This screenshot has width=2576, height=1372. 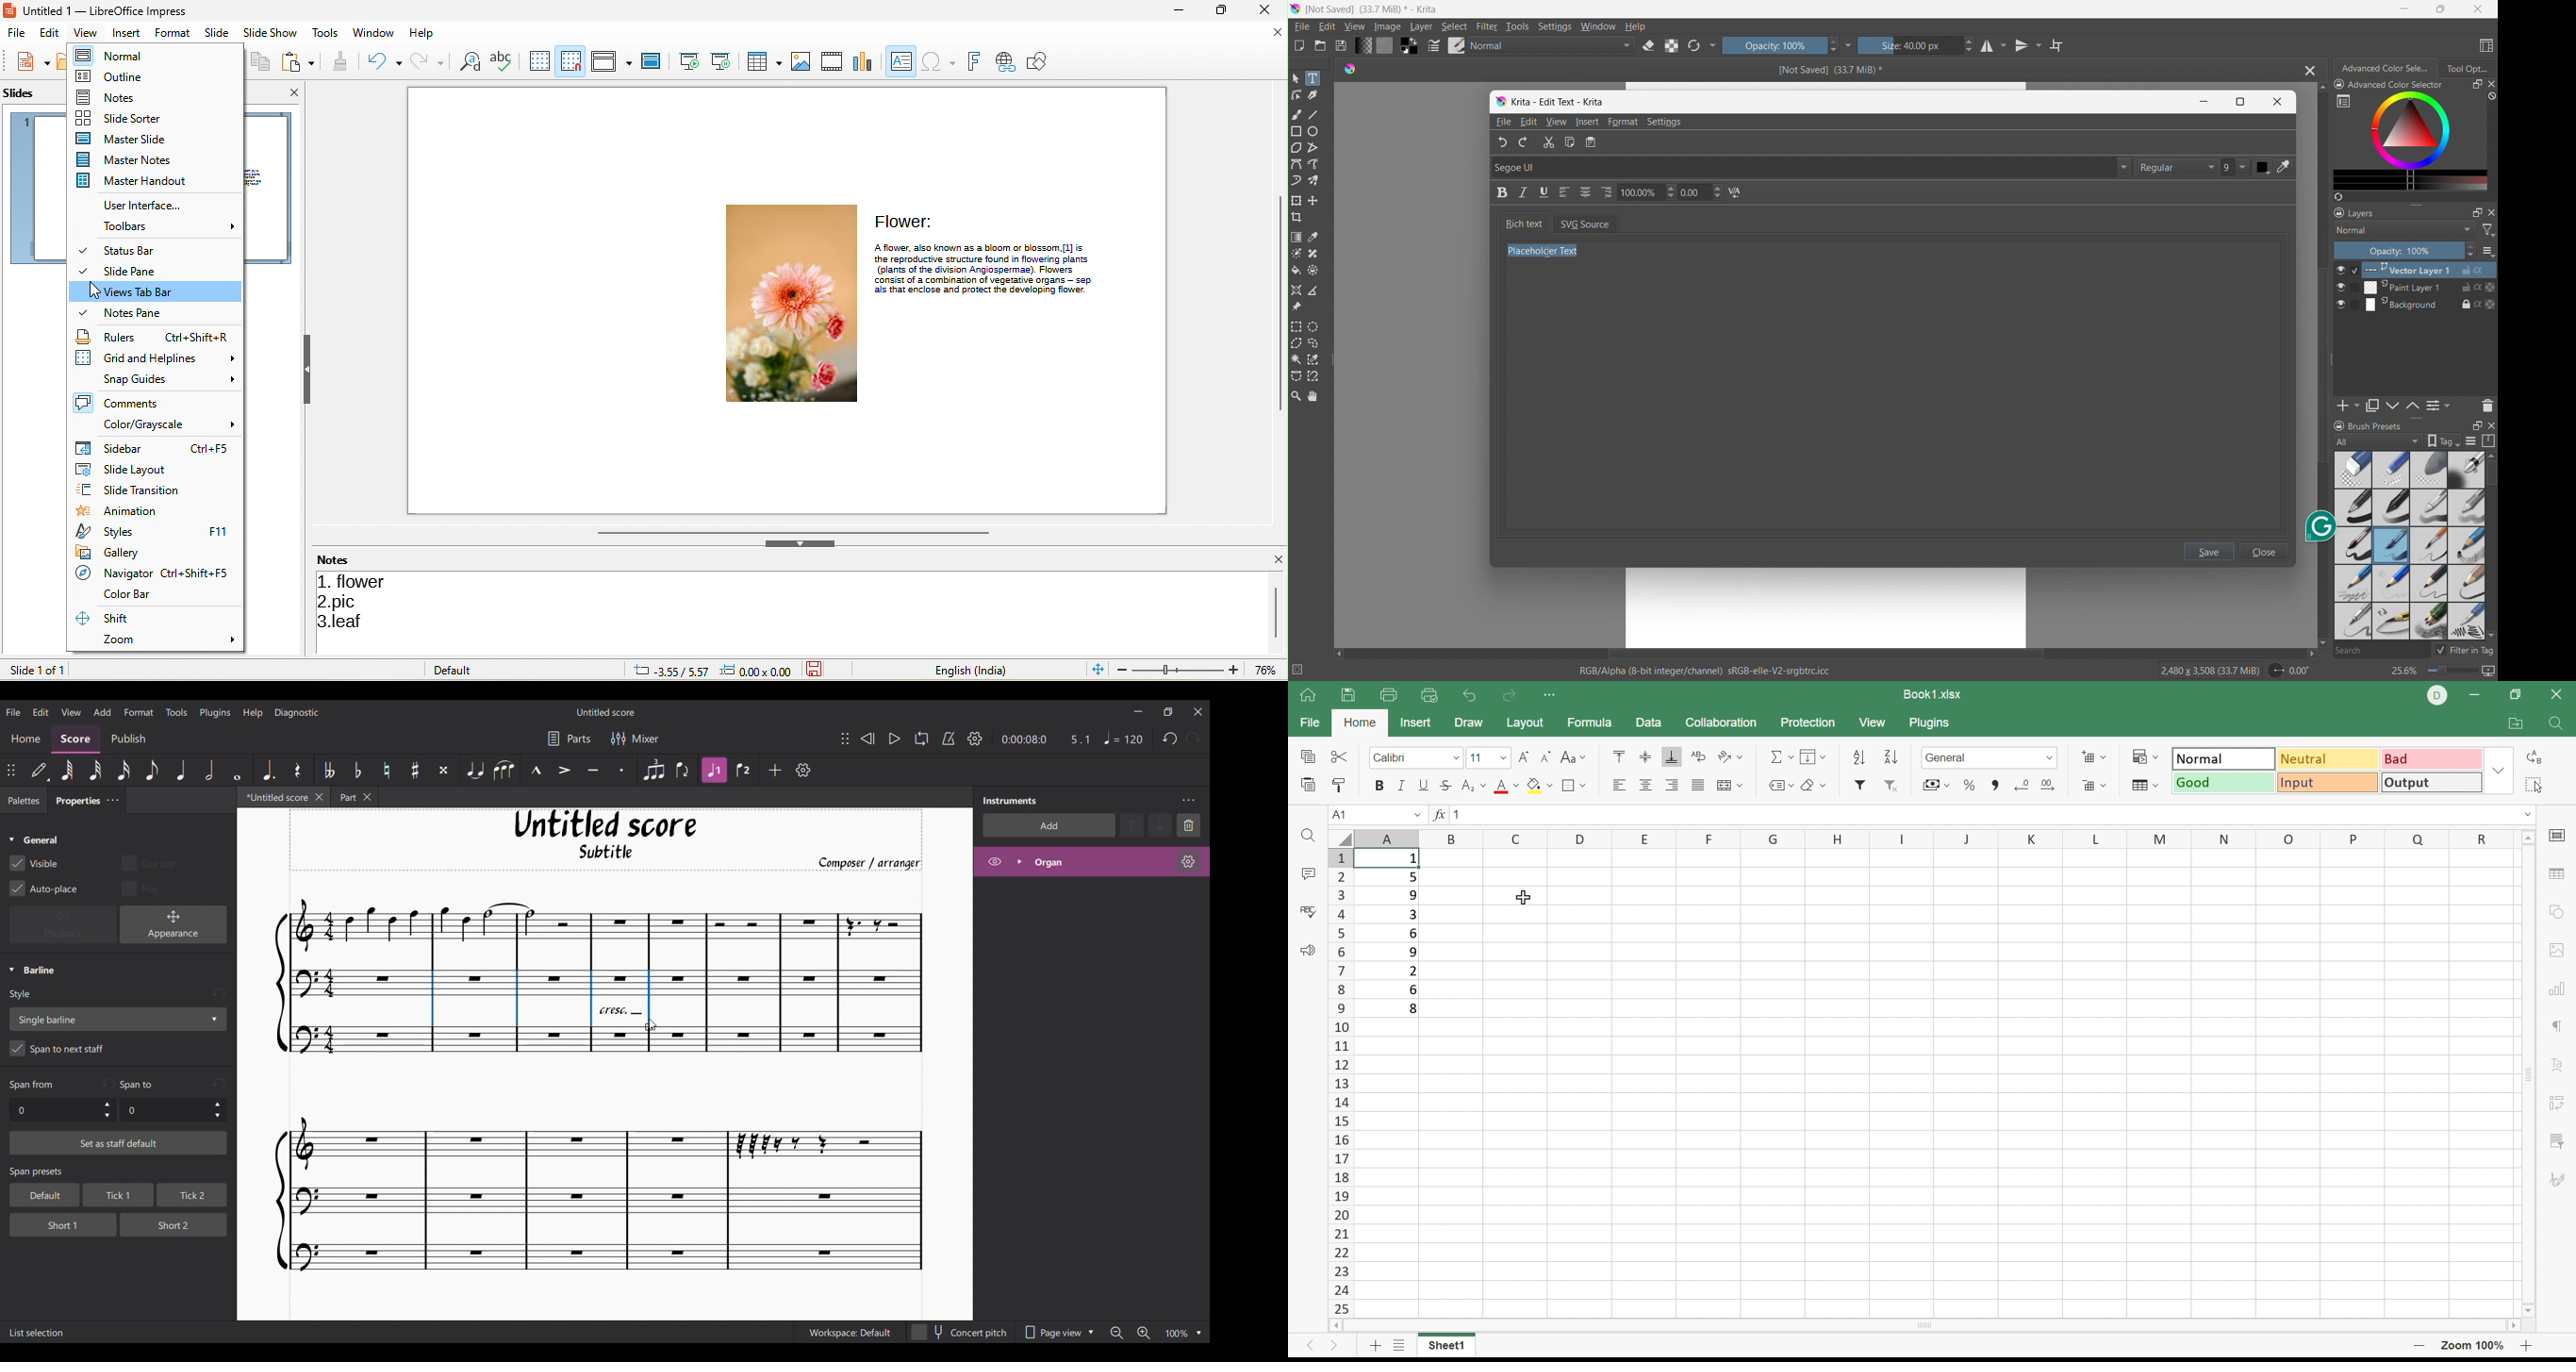 I want to click on Toggle for Play, so click(x=142, y=888).